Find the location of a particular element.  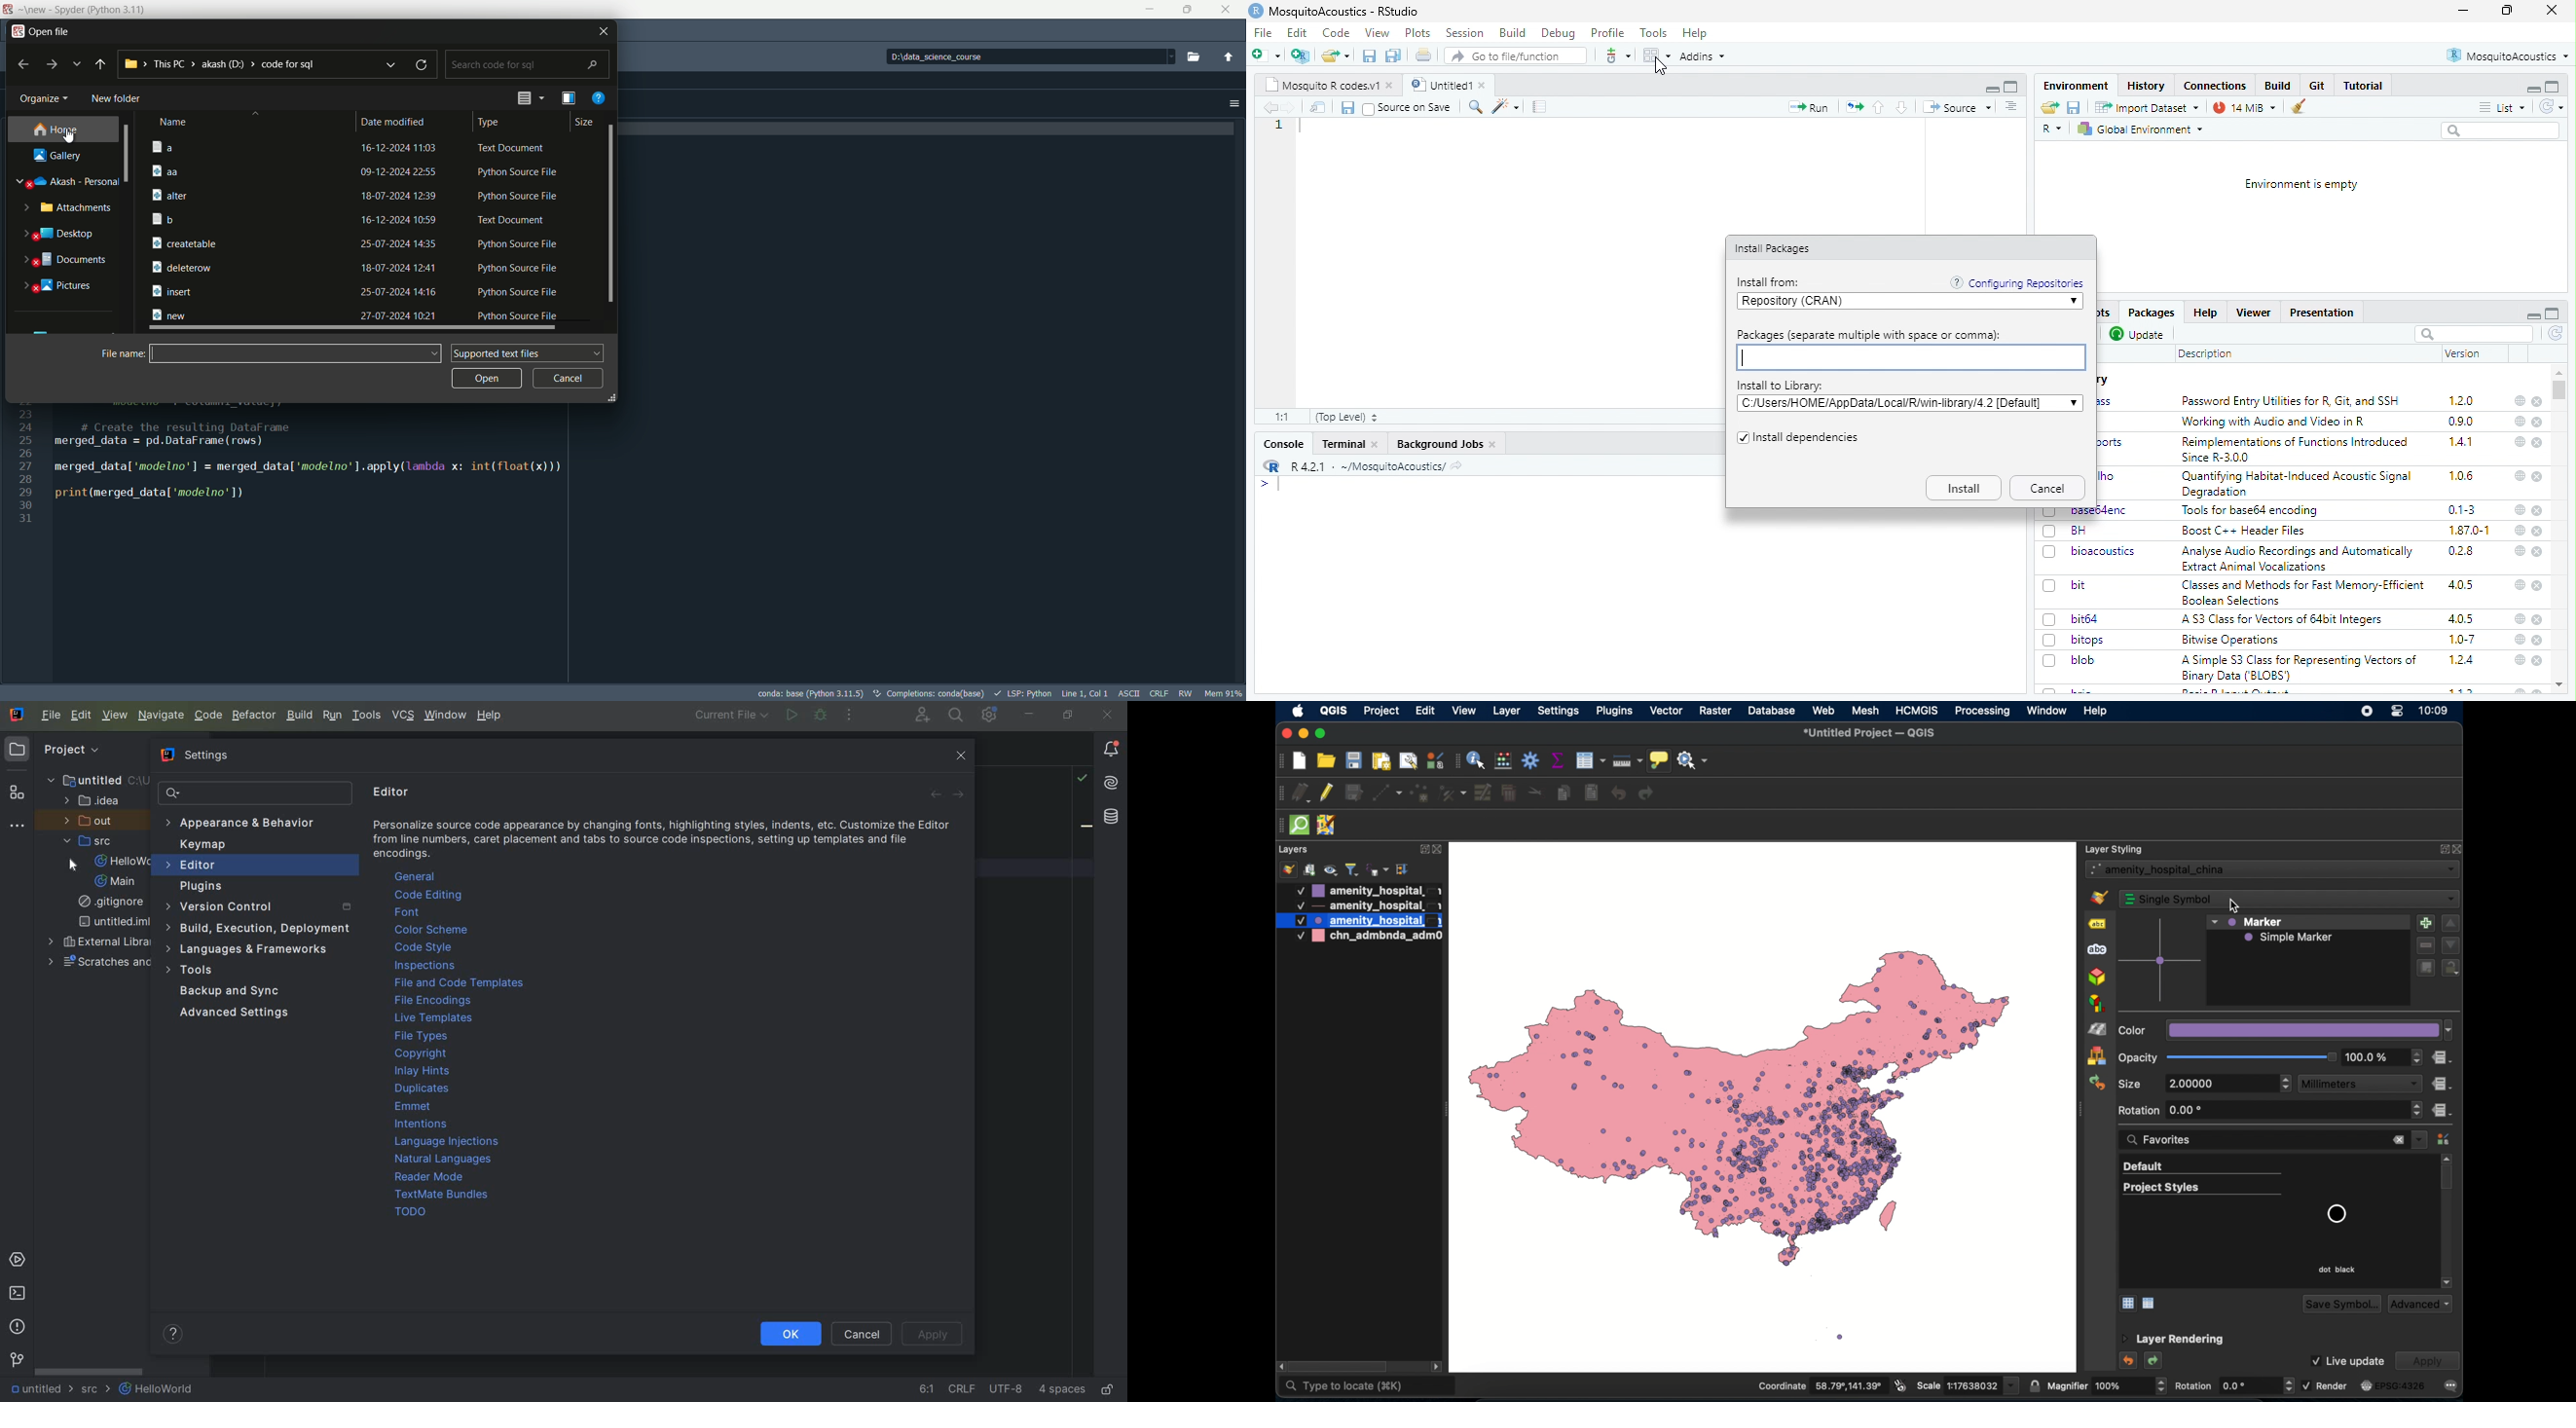

open file is located at coordinates (1267, 55).